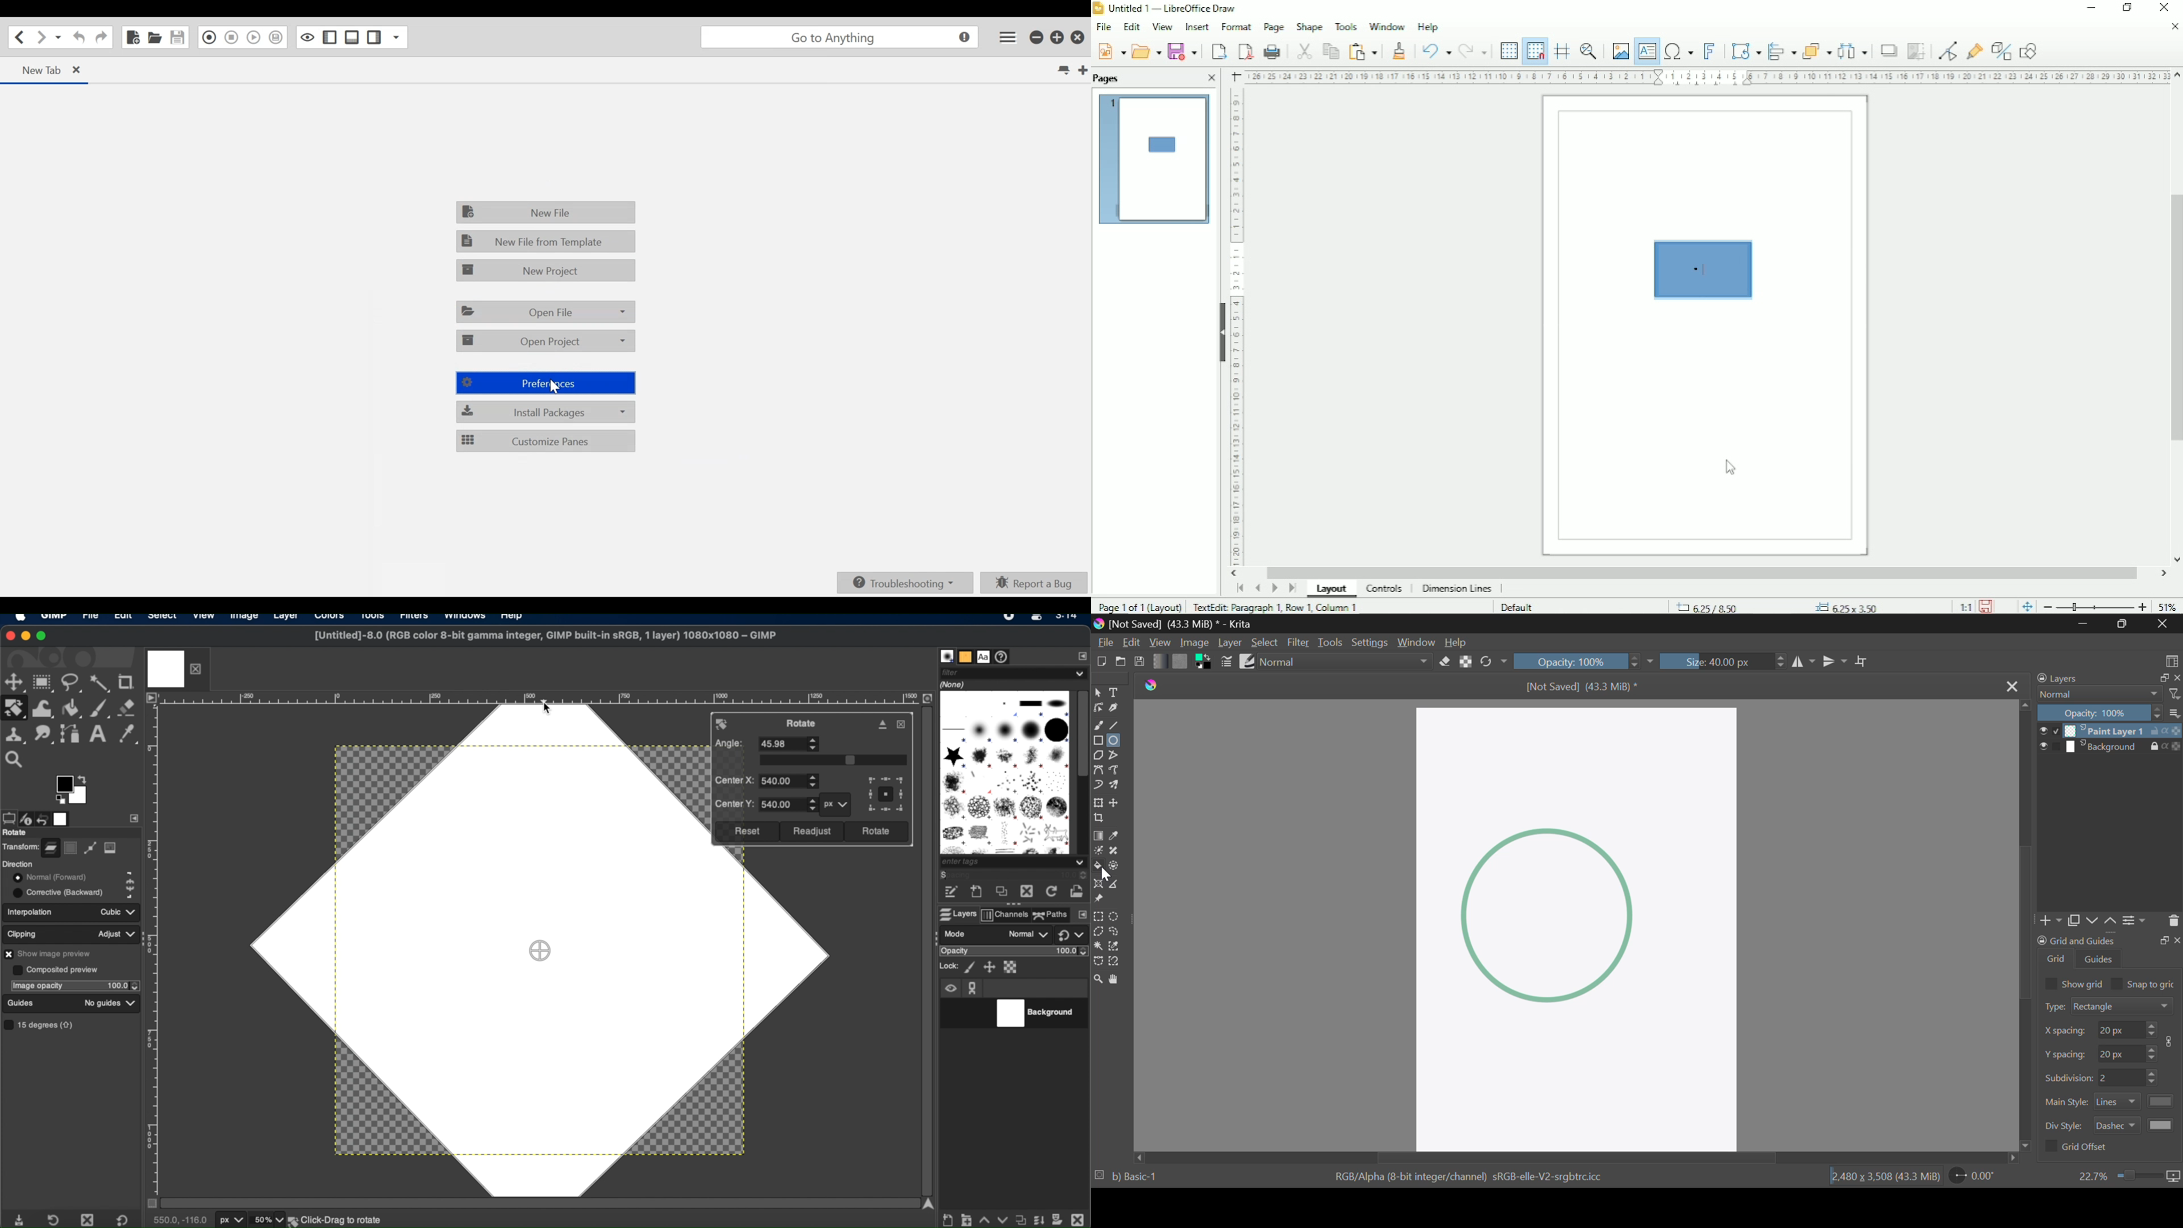  What do you see at coordinates (1464, 1178) in the screenshot?
I see `Color Information` at bounding box center [1464, 1178].